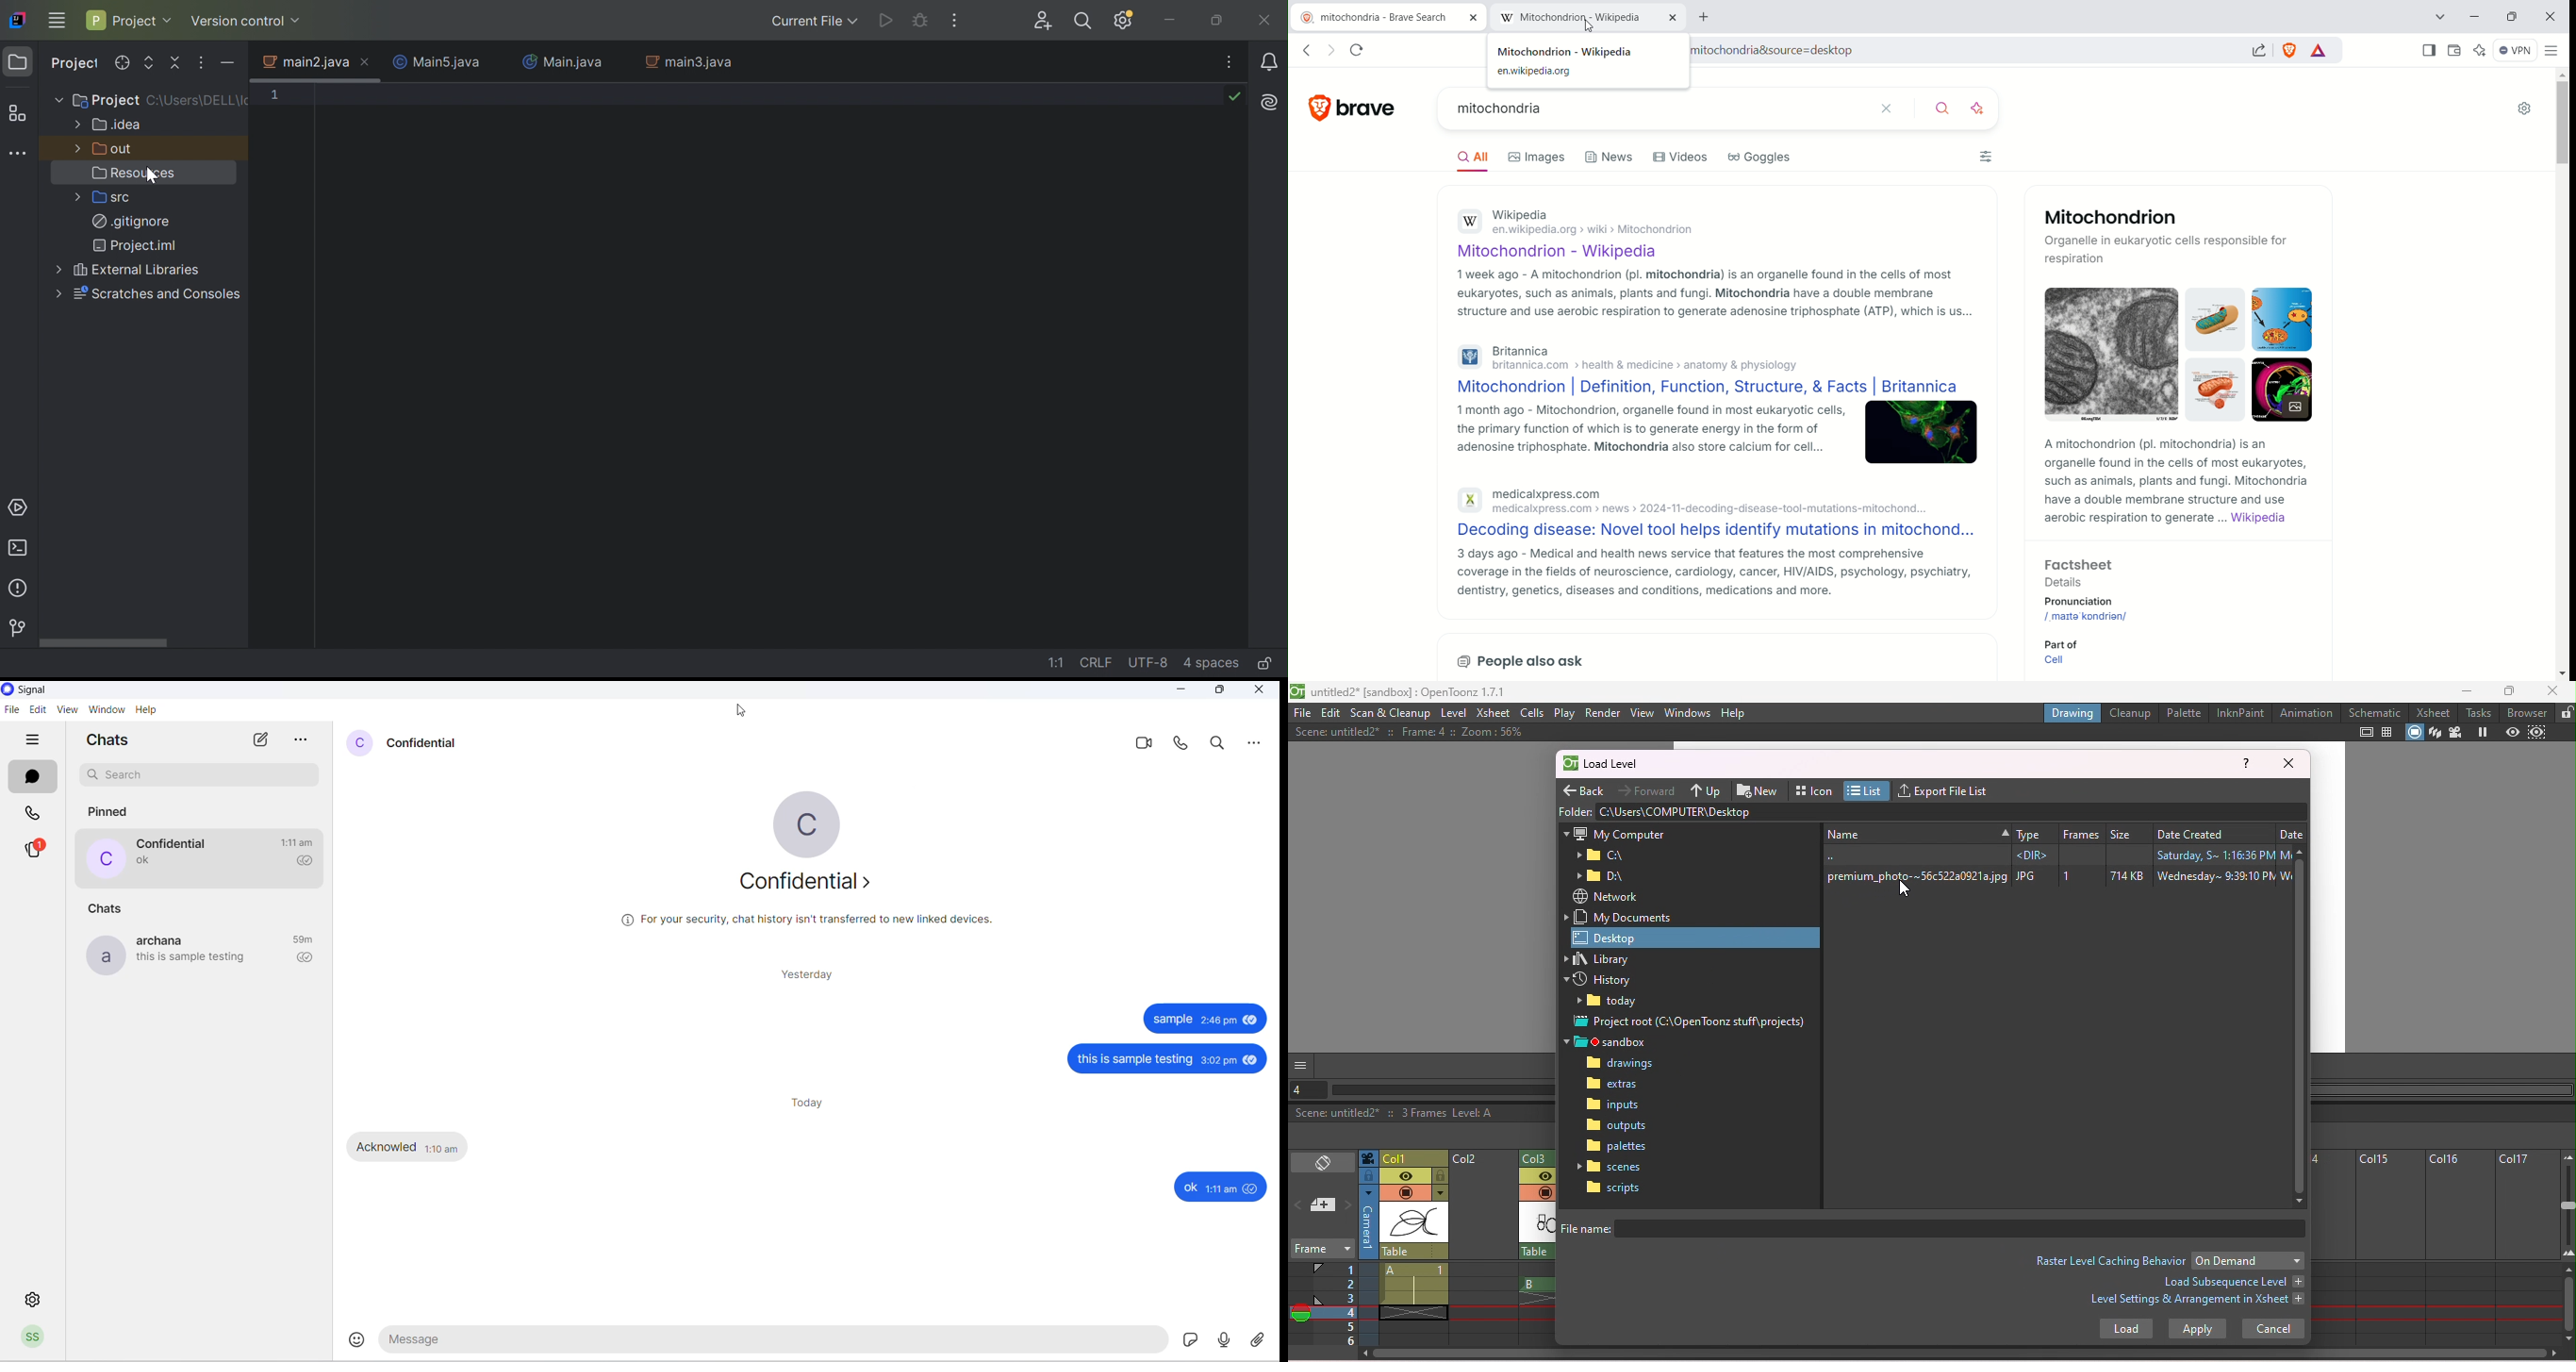 This screenshot has height=1372, width=2576. What do you see at coordinates (1564, 713) in the screenshot?
I see `Play` at bounding box center [1564, 713].